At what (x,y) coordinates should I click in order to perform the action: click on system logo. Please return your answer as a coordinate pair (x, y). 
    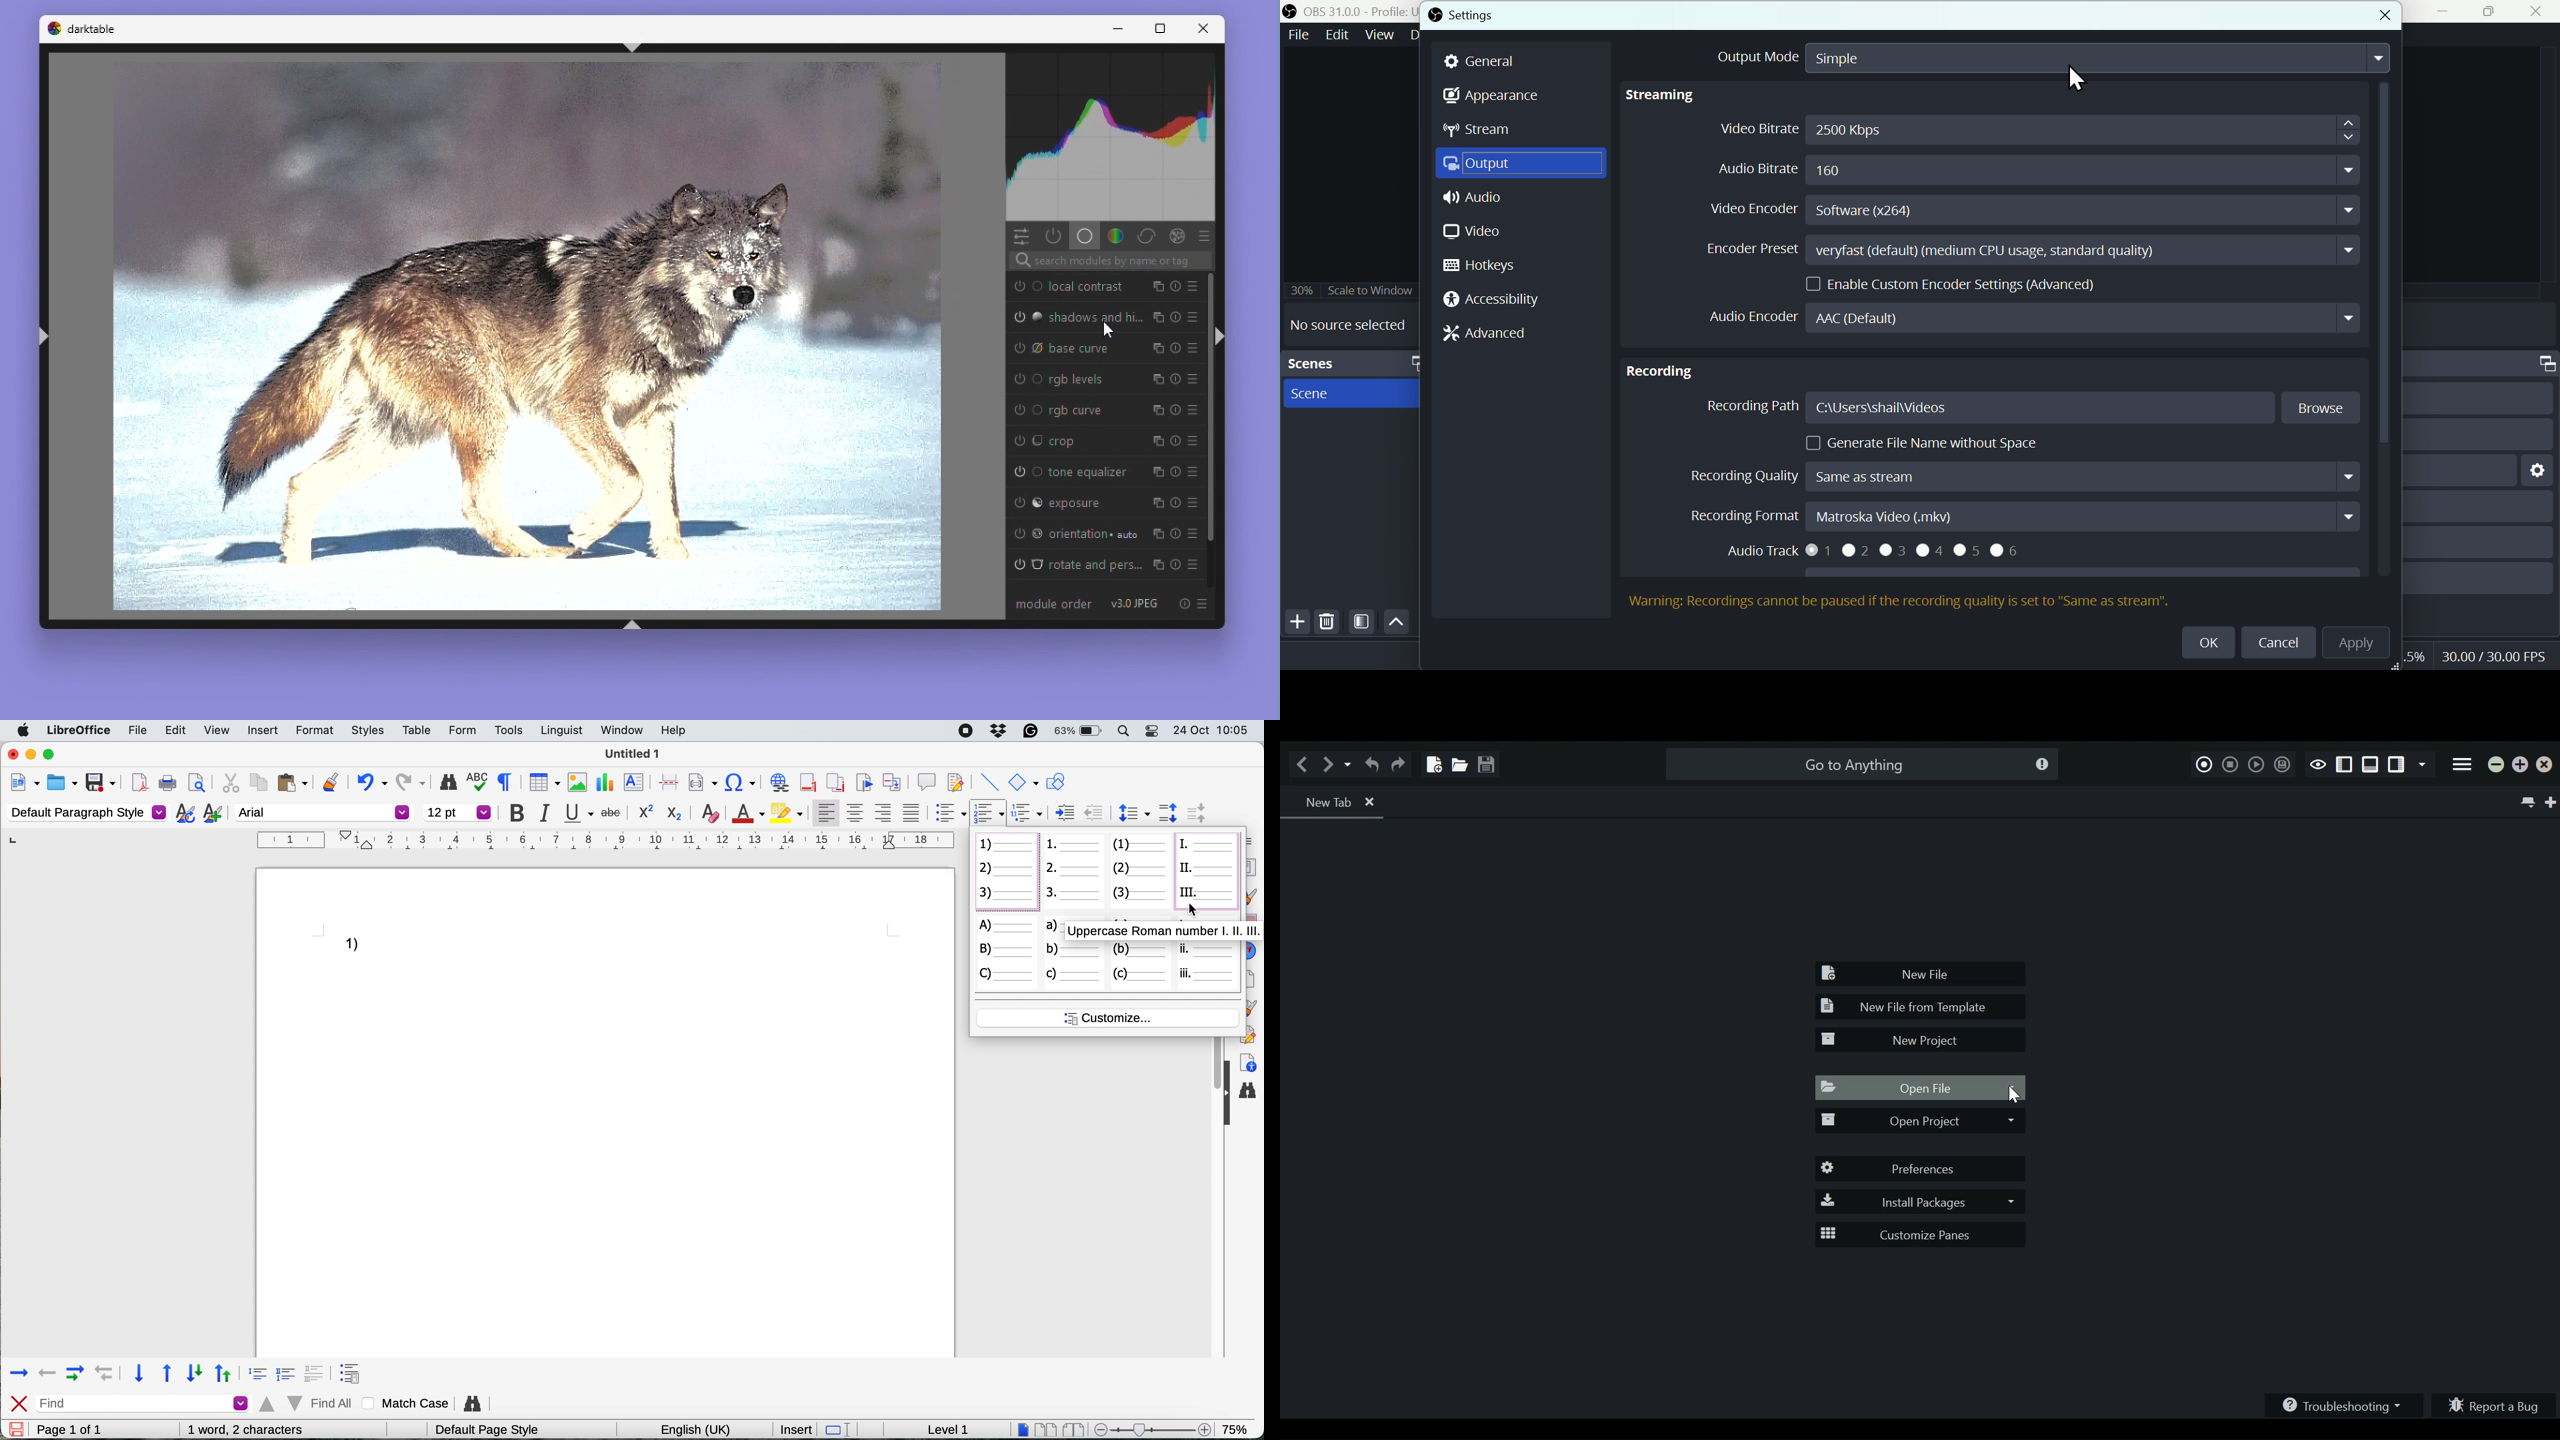
    Looking at the image, I should click on (24, 730).